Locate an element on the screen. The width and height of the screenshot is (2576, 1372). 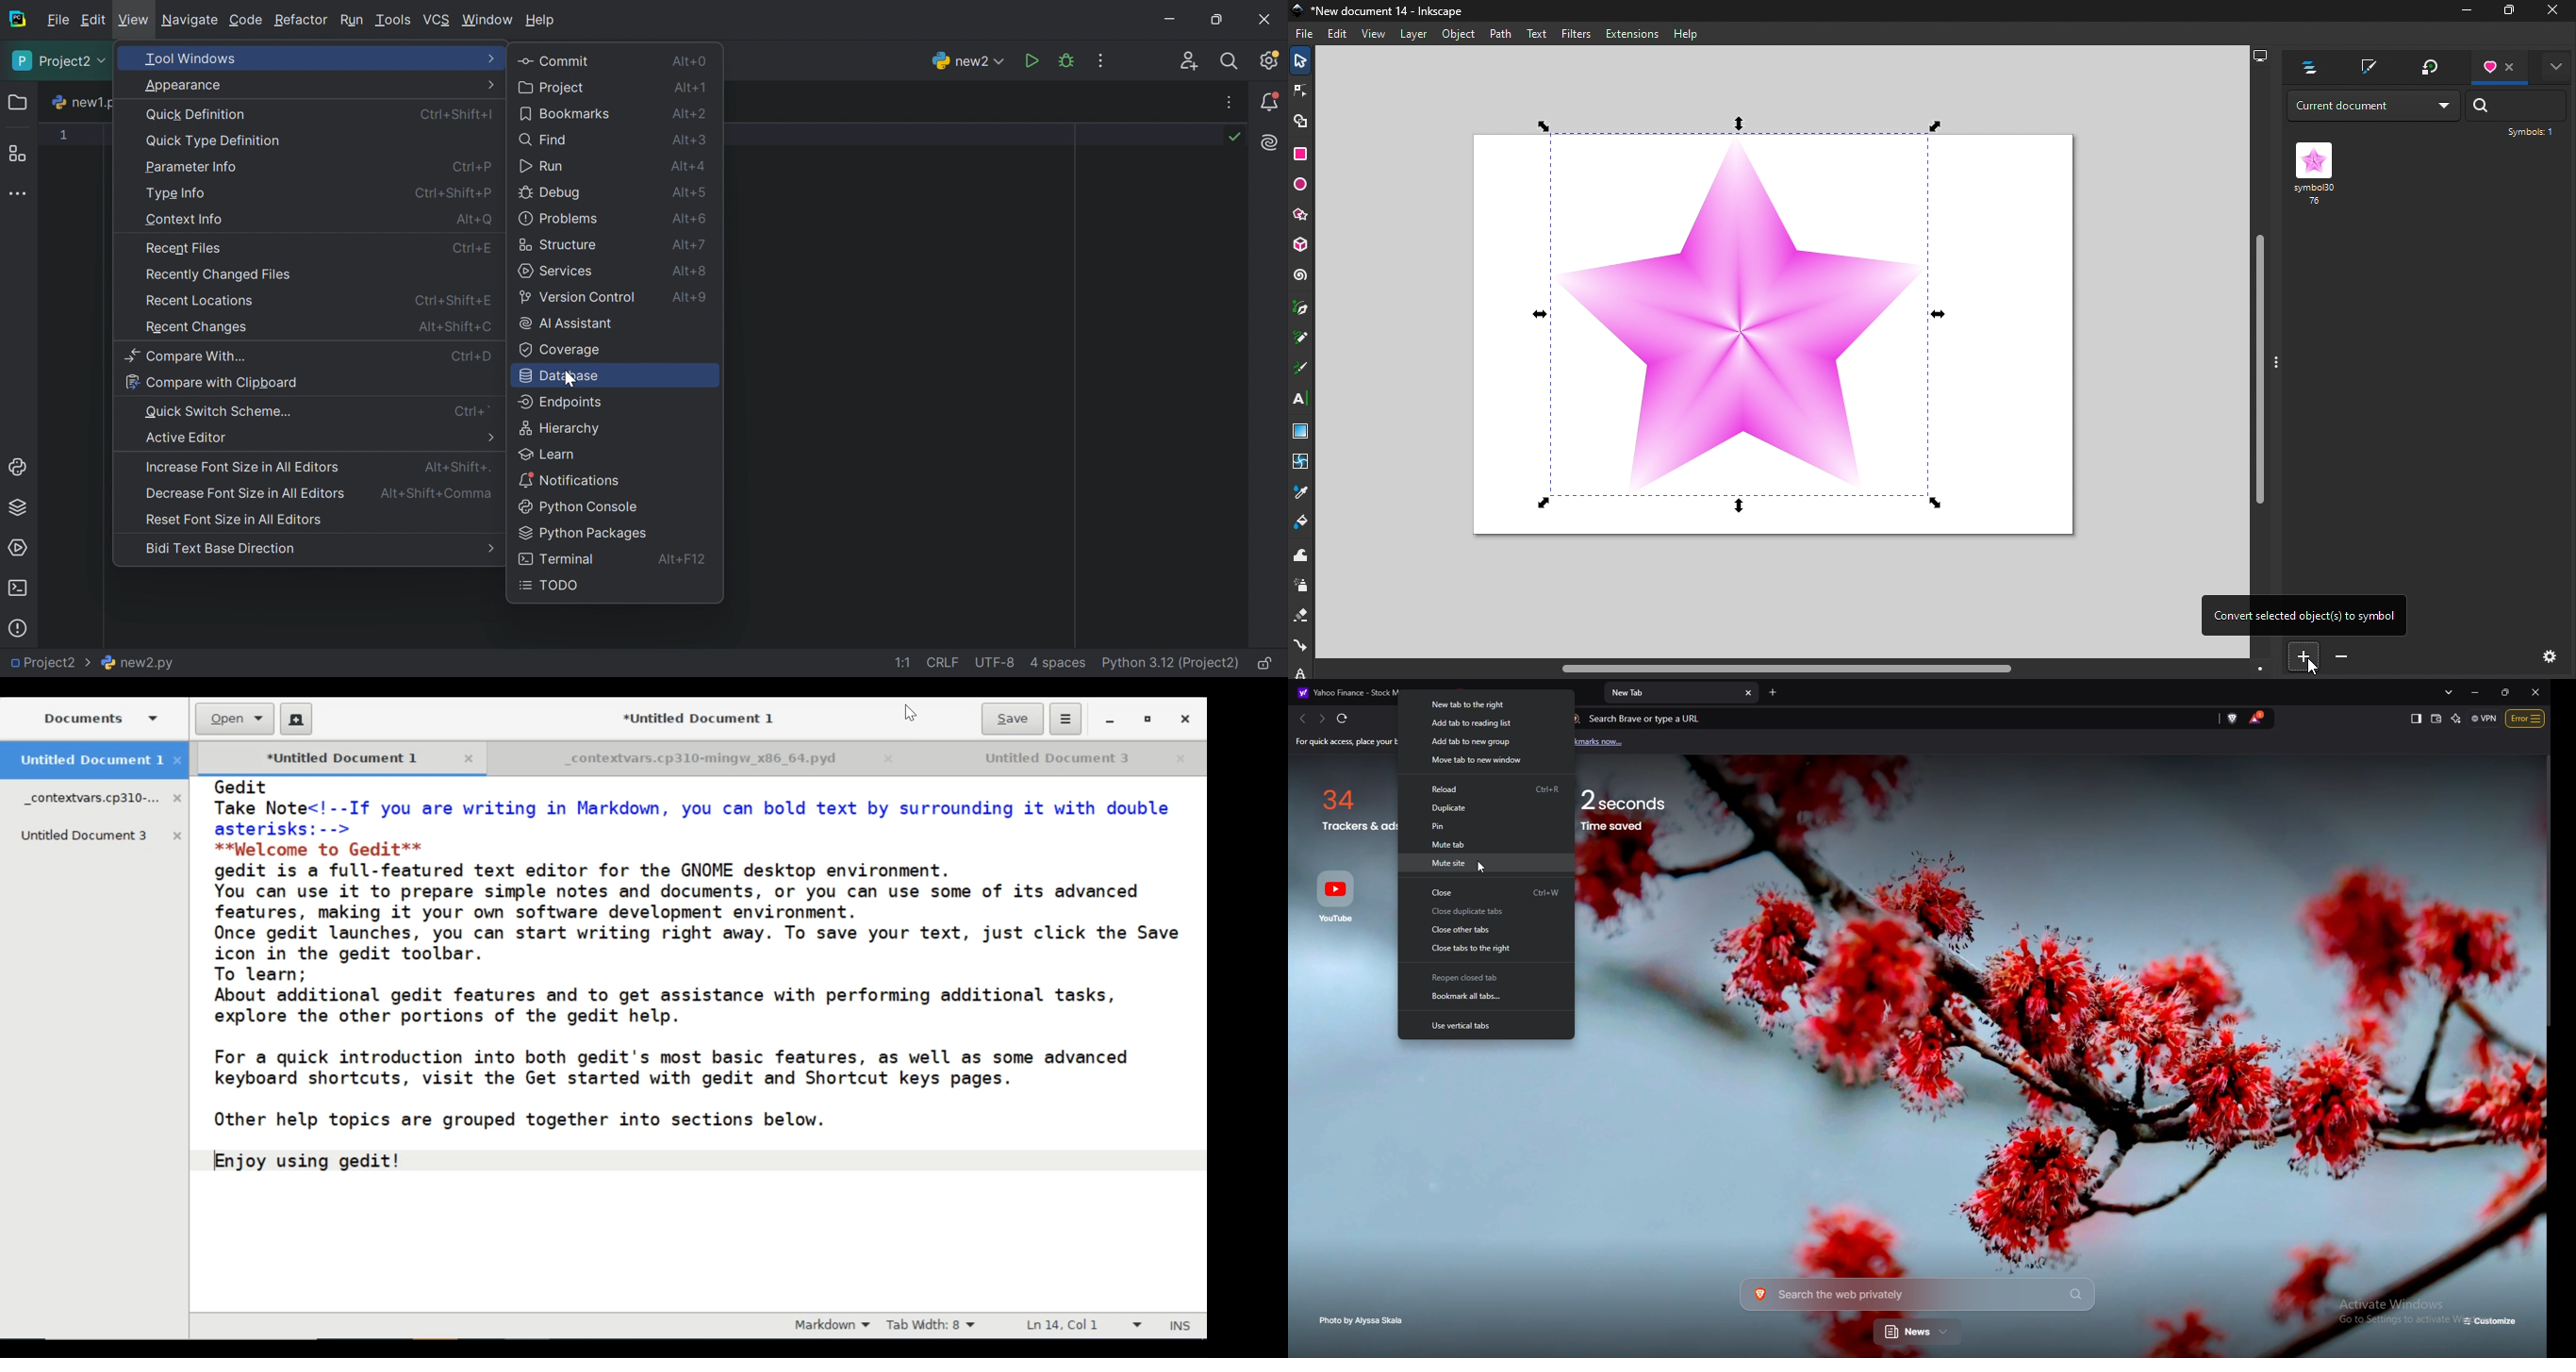
Alt+0 is located at coordinates (688, 61).